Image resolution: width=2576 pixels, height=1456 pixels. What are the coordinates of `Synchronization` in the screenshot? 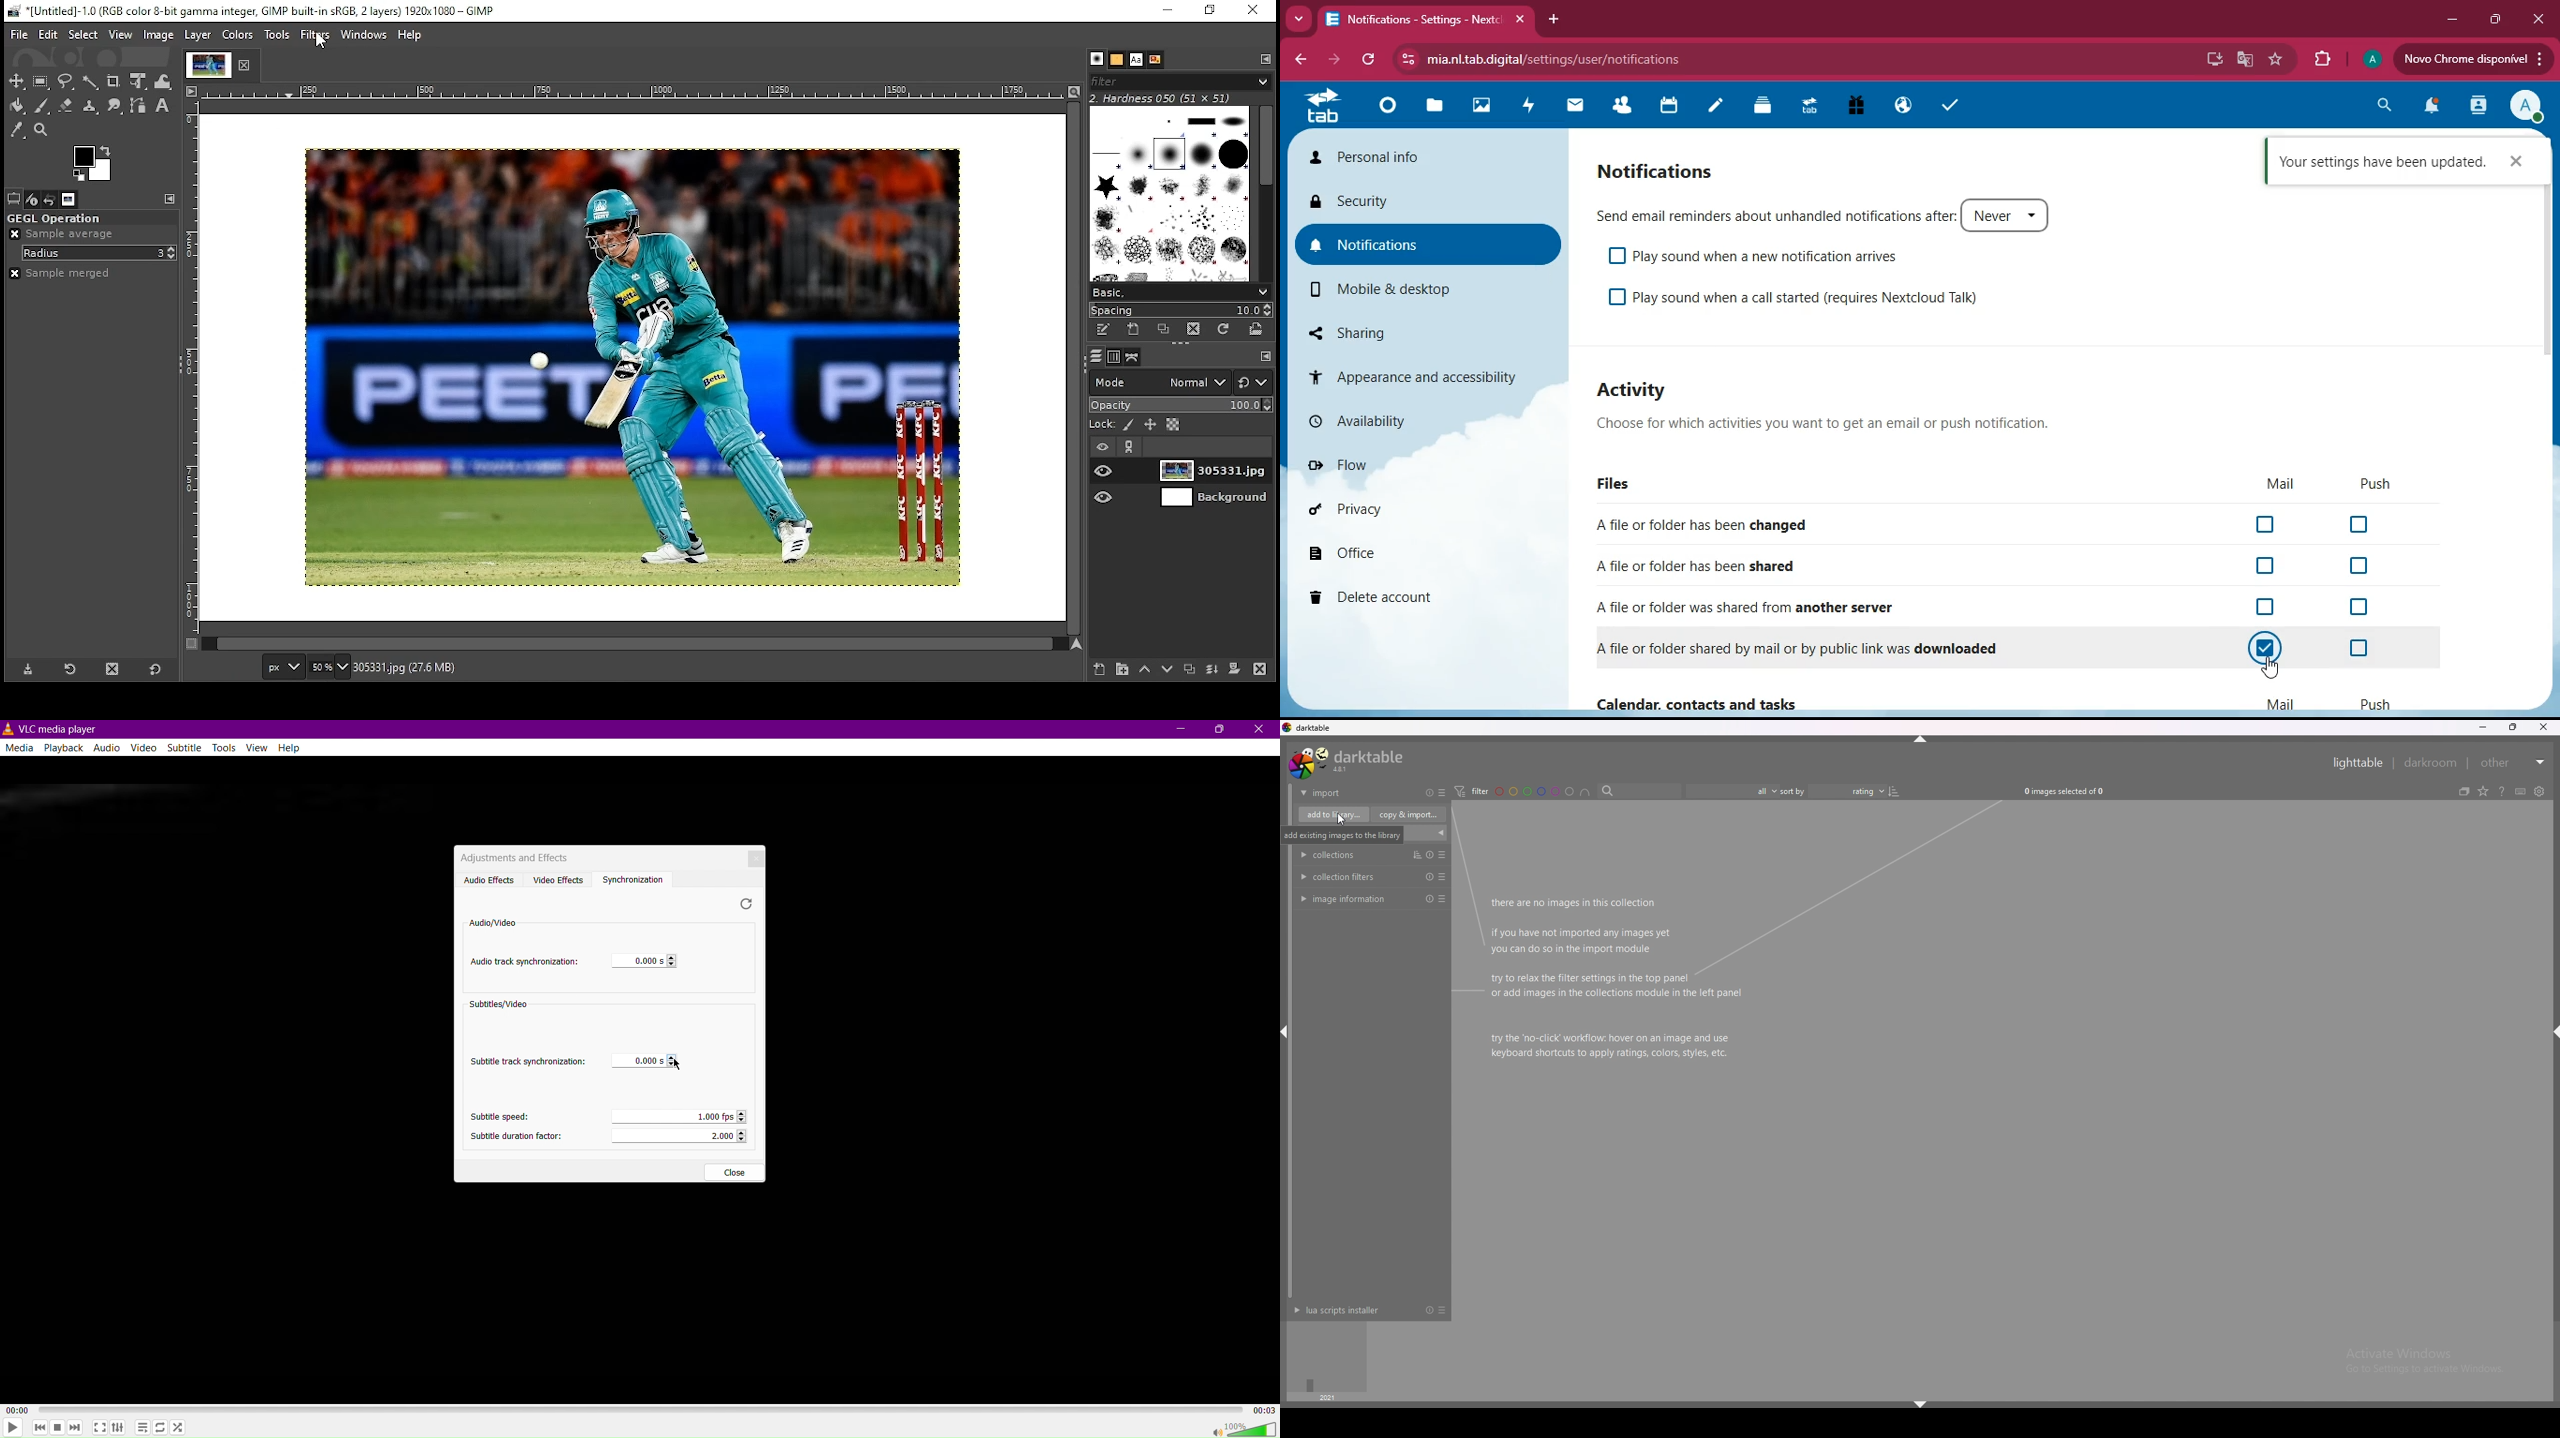 It's located at (639, 879).